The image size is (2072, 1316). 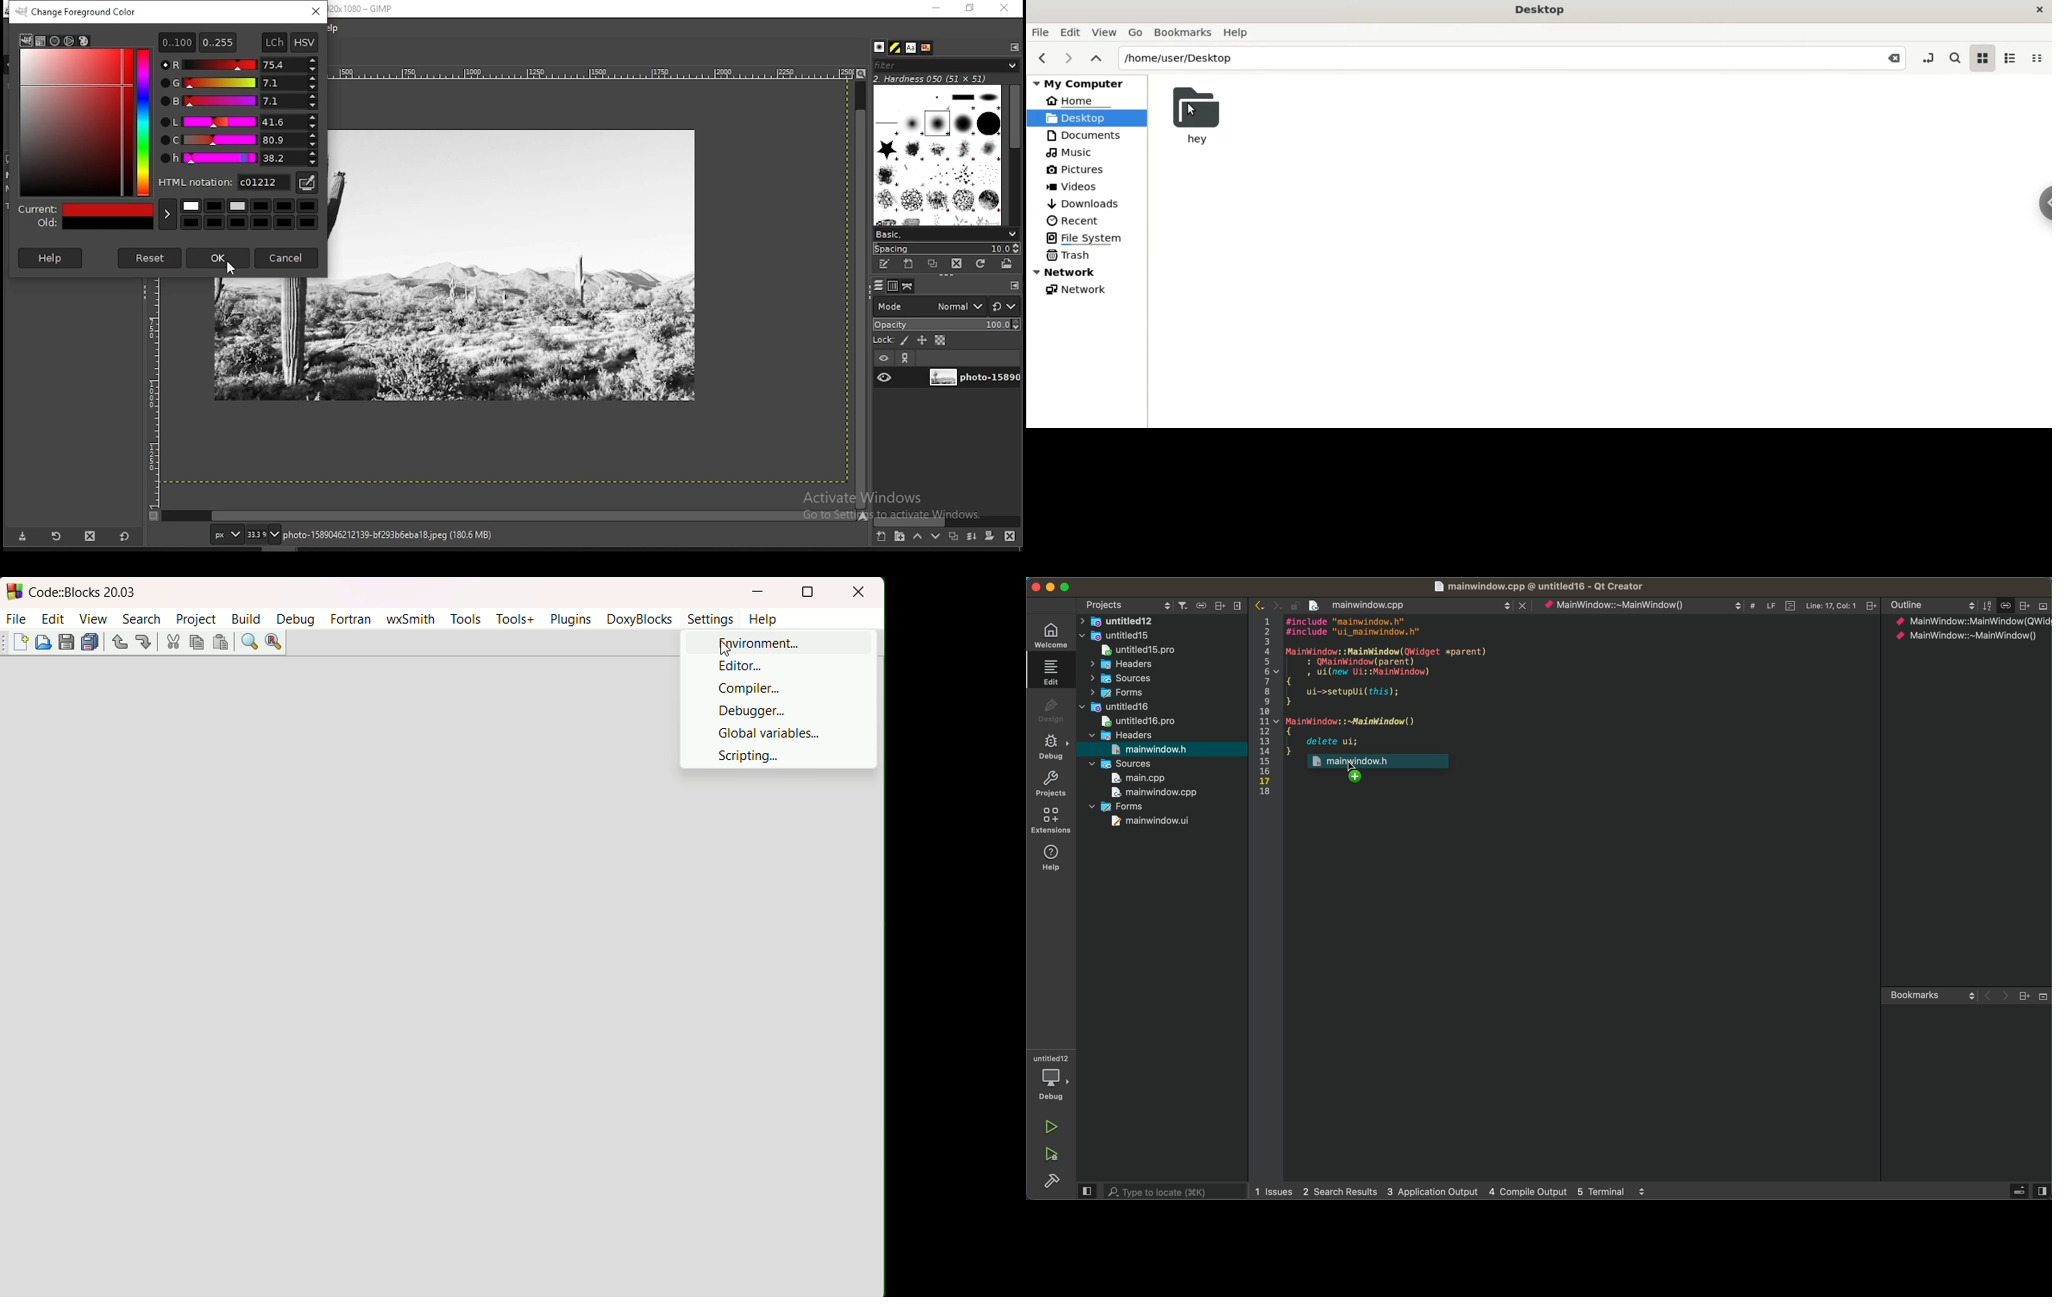 I want to click on lch lightness, so click(x=236, y=120).